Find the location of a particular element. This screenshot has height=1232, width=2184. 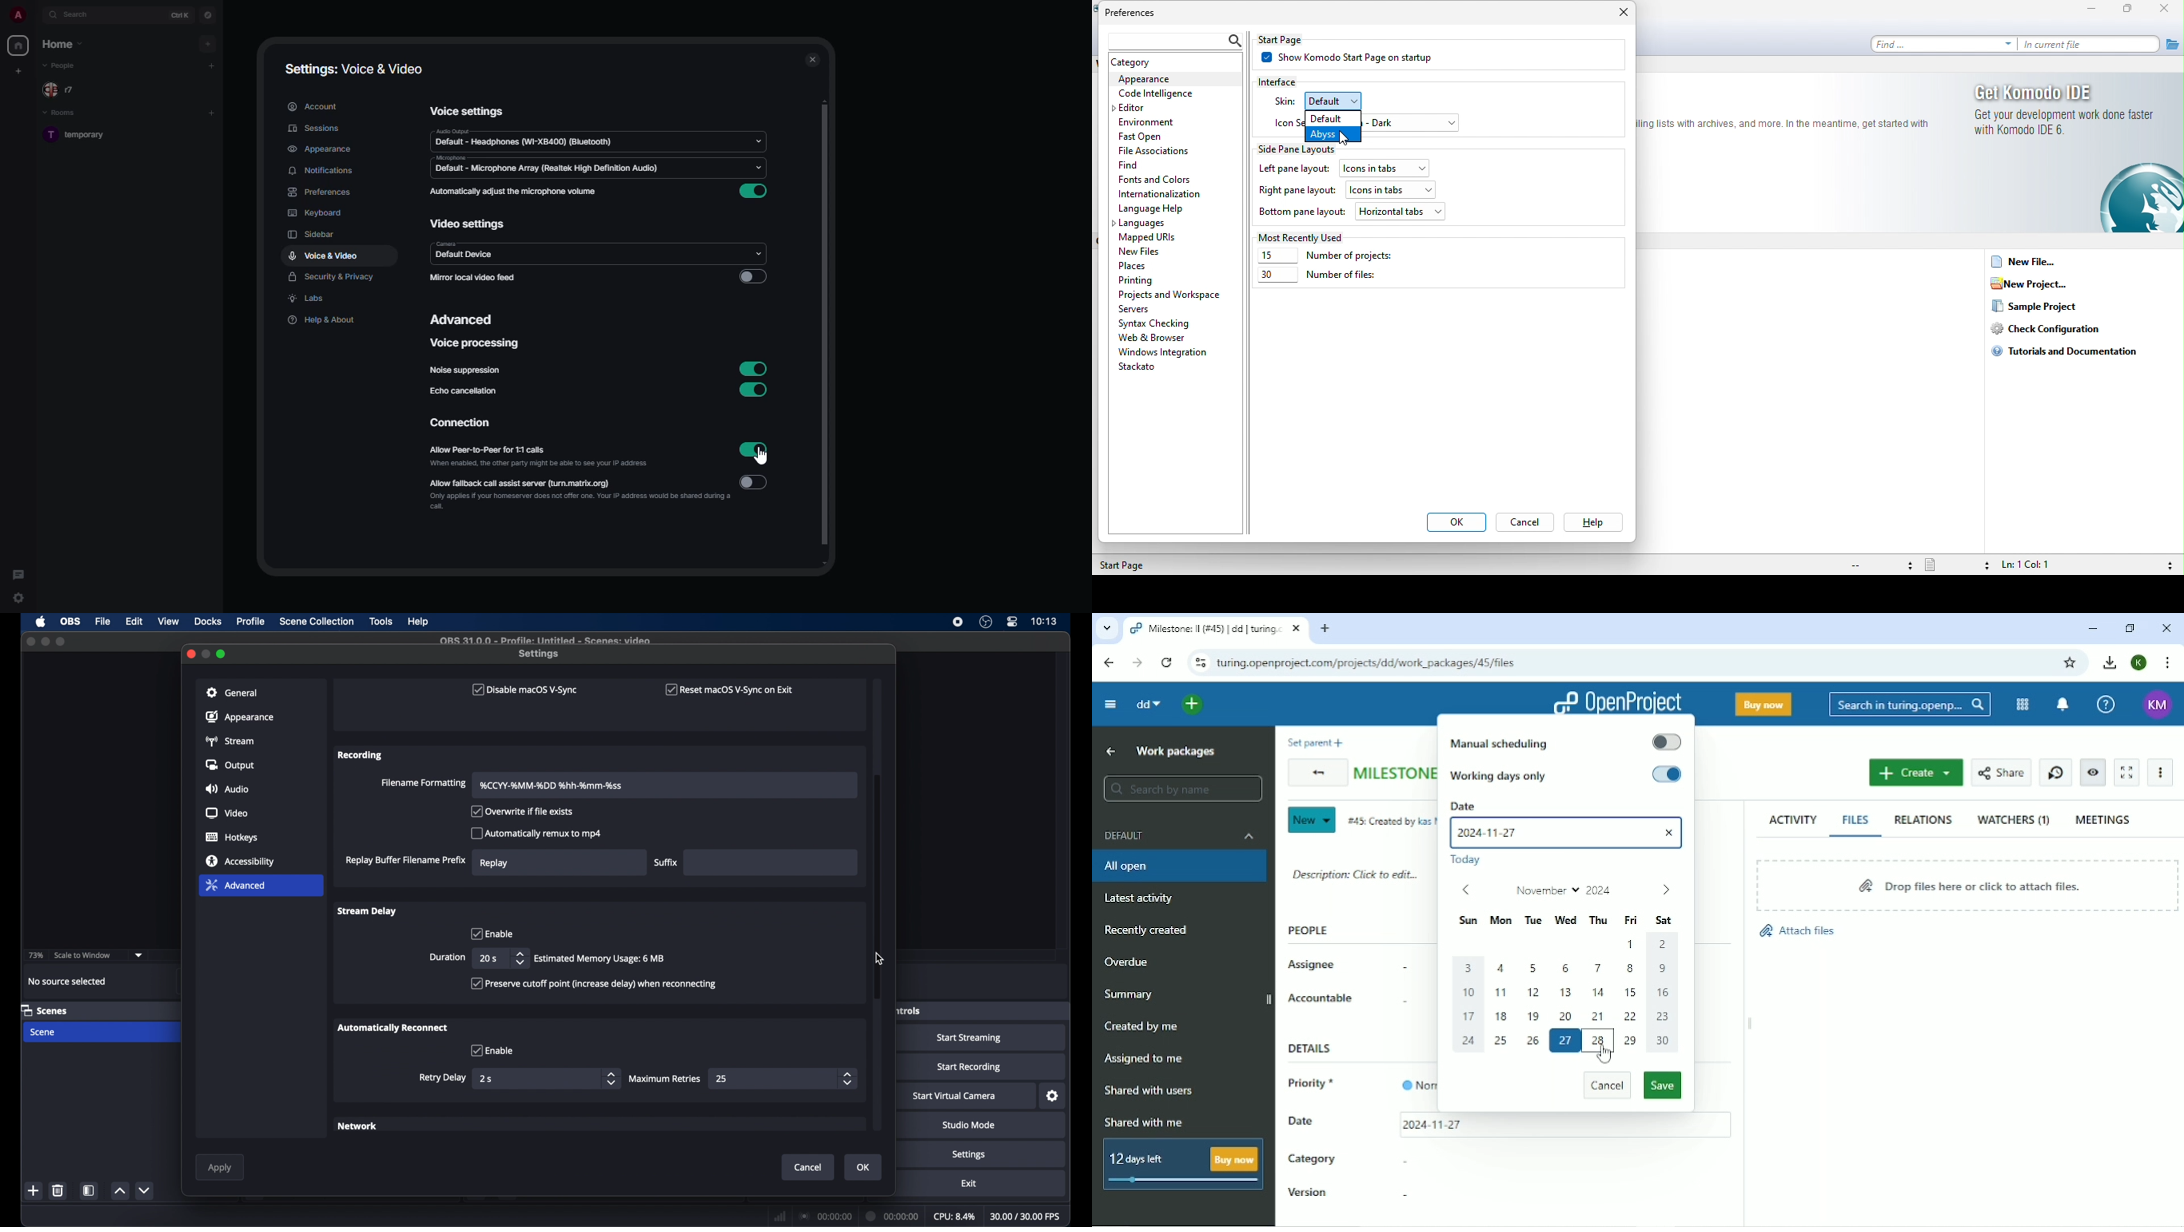

delete is located at coordinates (57, 1190).